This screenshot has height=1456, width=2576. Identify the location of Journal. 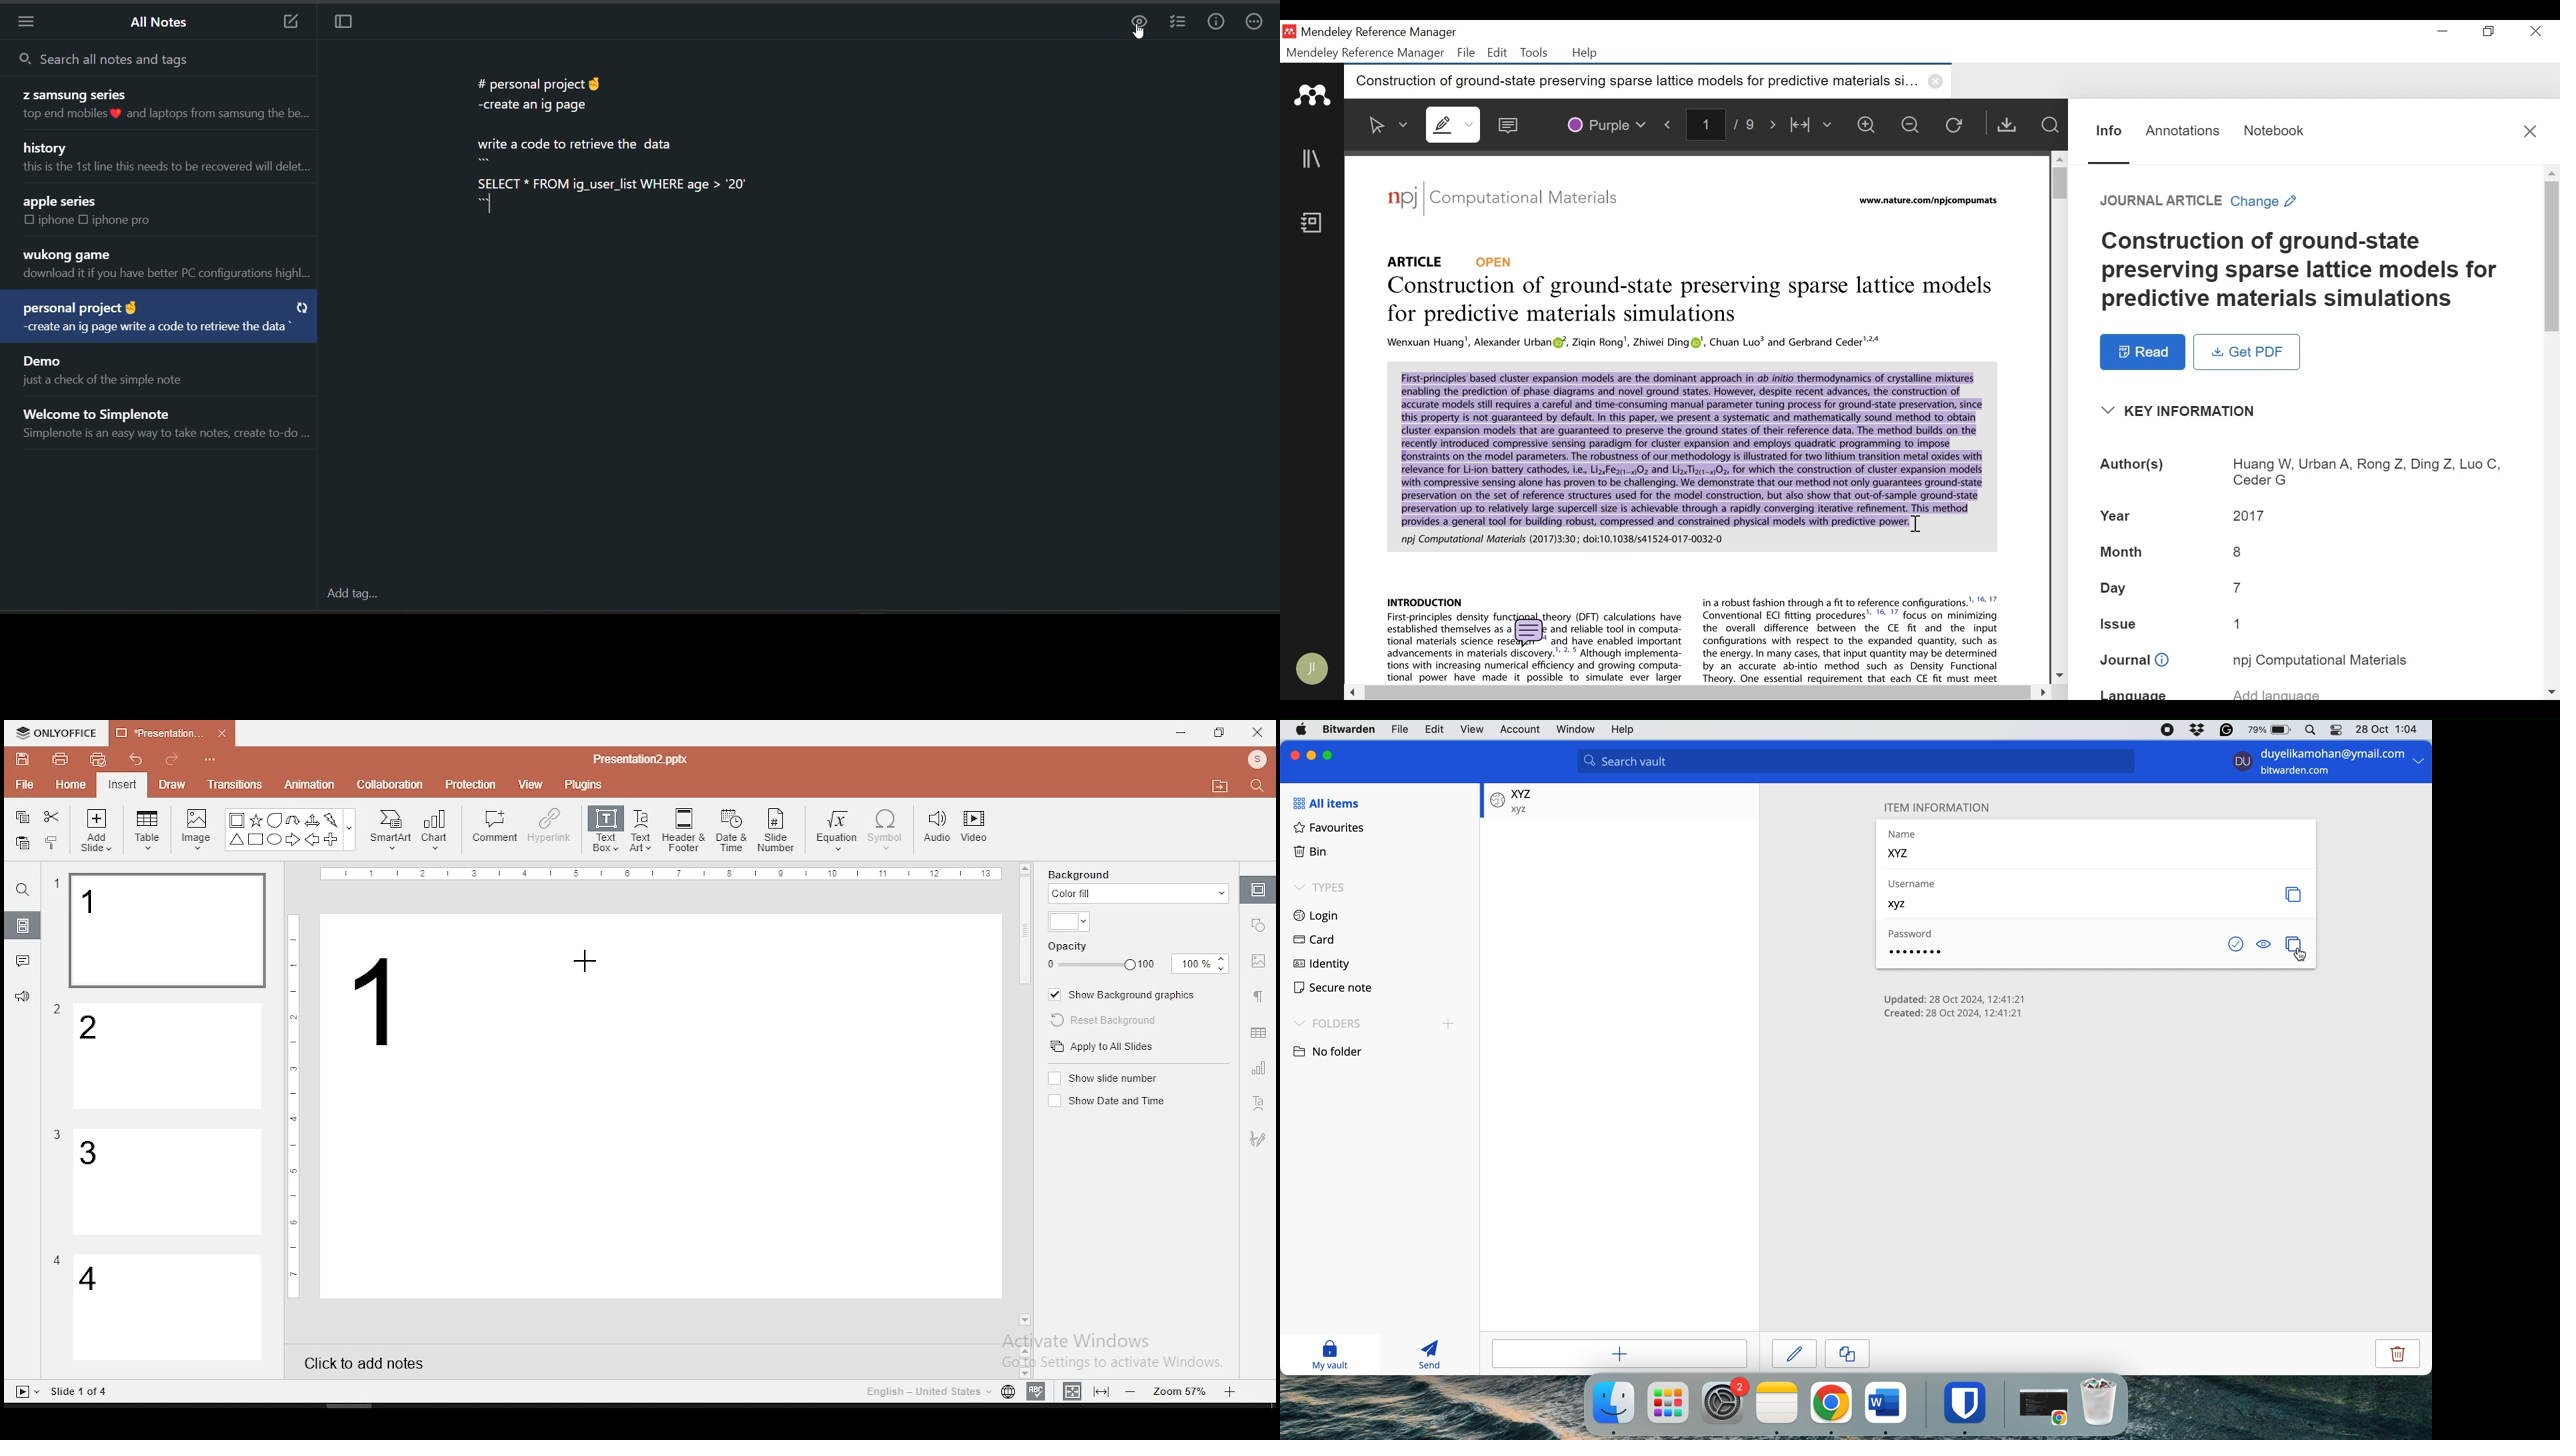
(1534, 200).